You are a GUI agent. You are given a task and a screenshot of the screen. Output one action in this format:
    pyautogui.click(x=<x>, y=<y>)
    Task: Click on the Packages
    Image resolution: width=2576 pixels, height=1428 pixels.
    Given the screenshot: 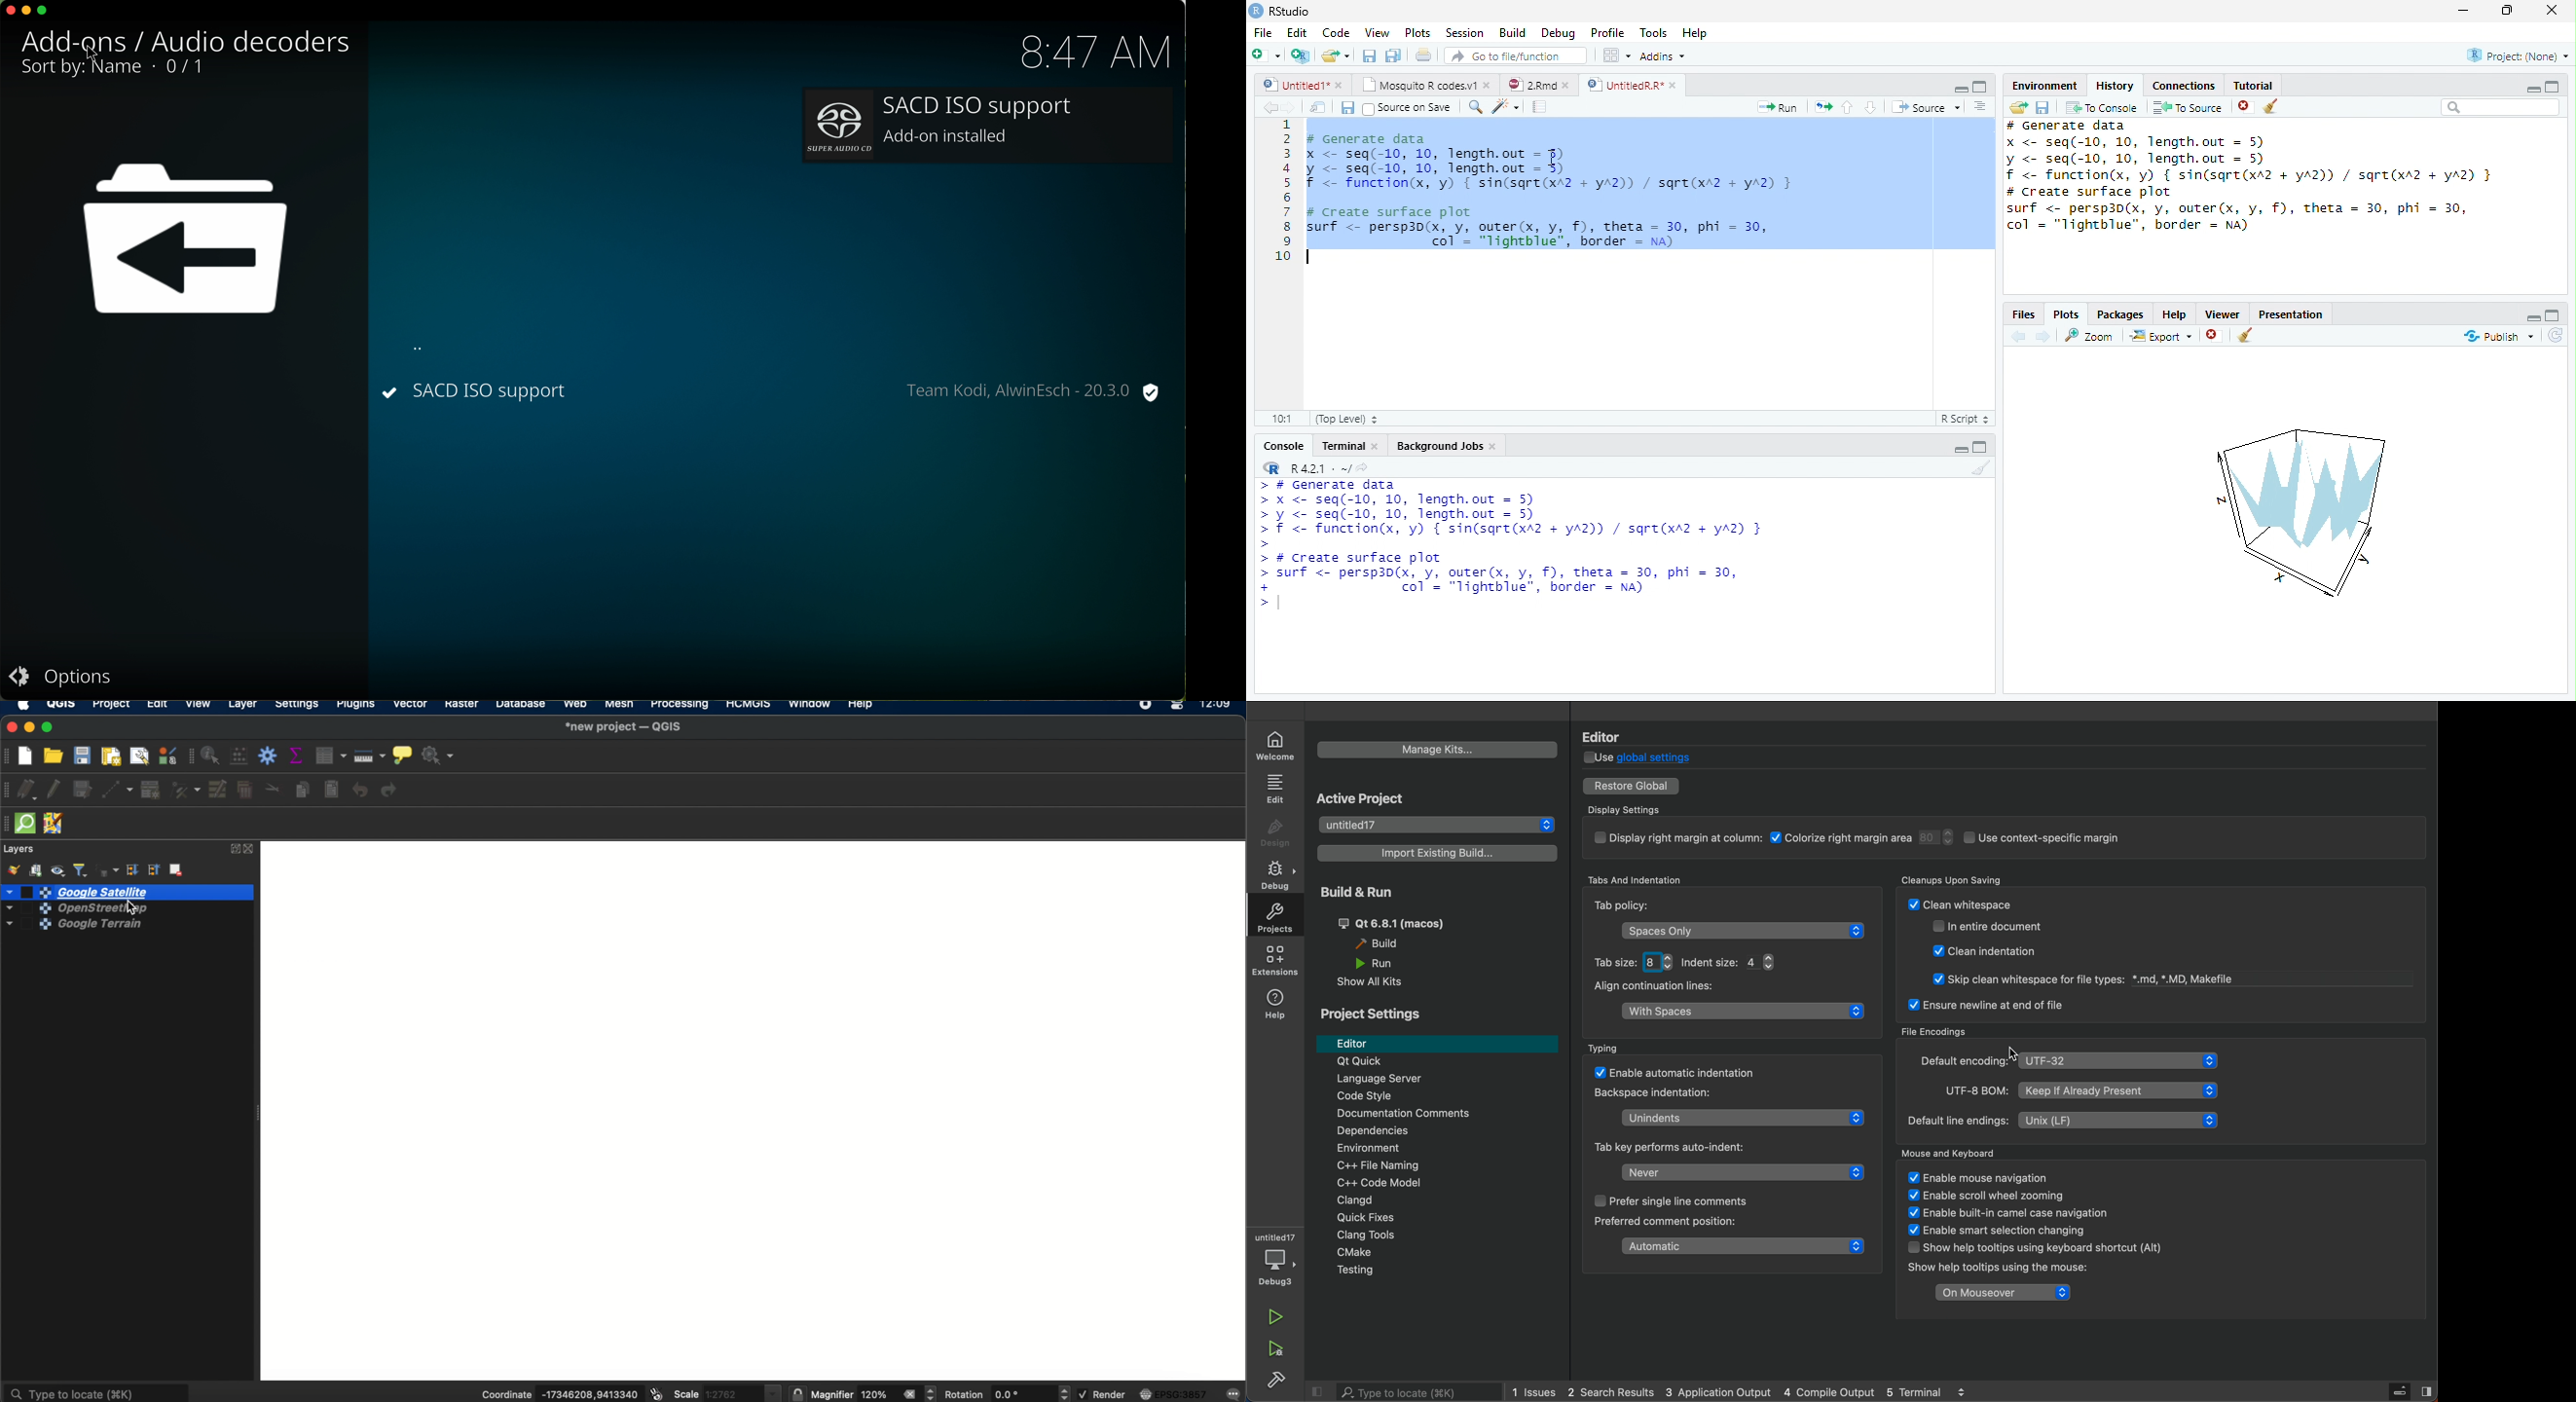 What is the action you would take?
    pyautogui.click(x=2120, y=314)
    